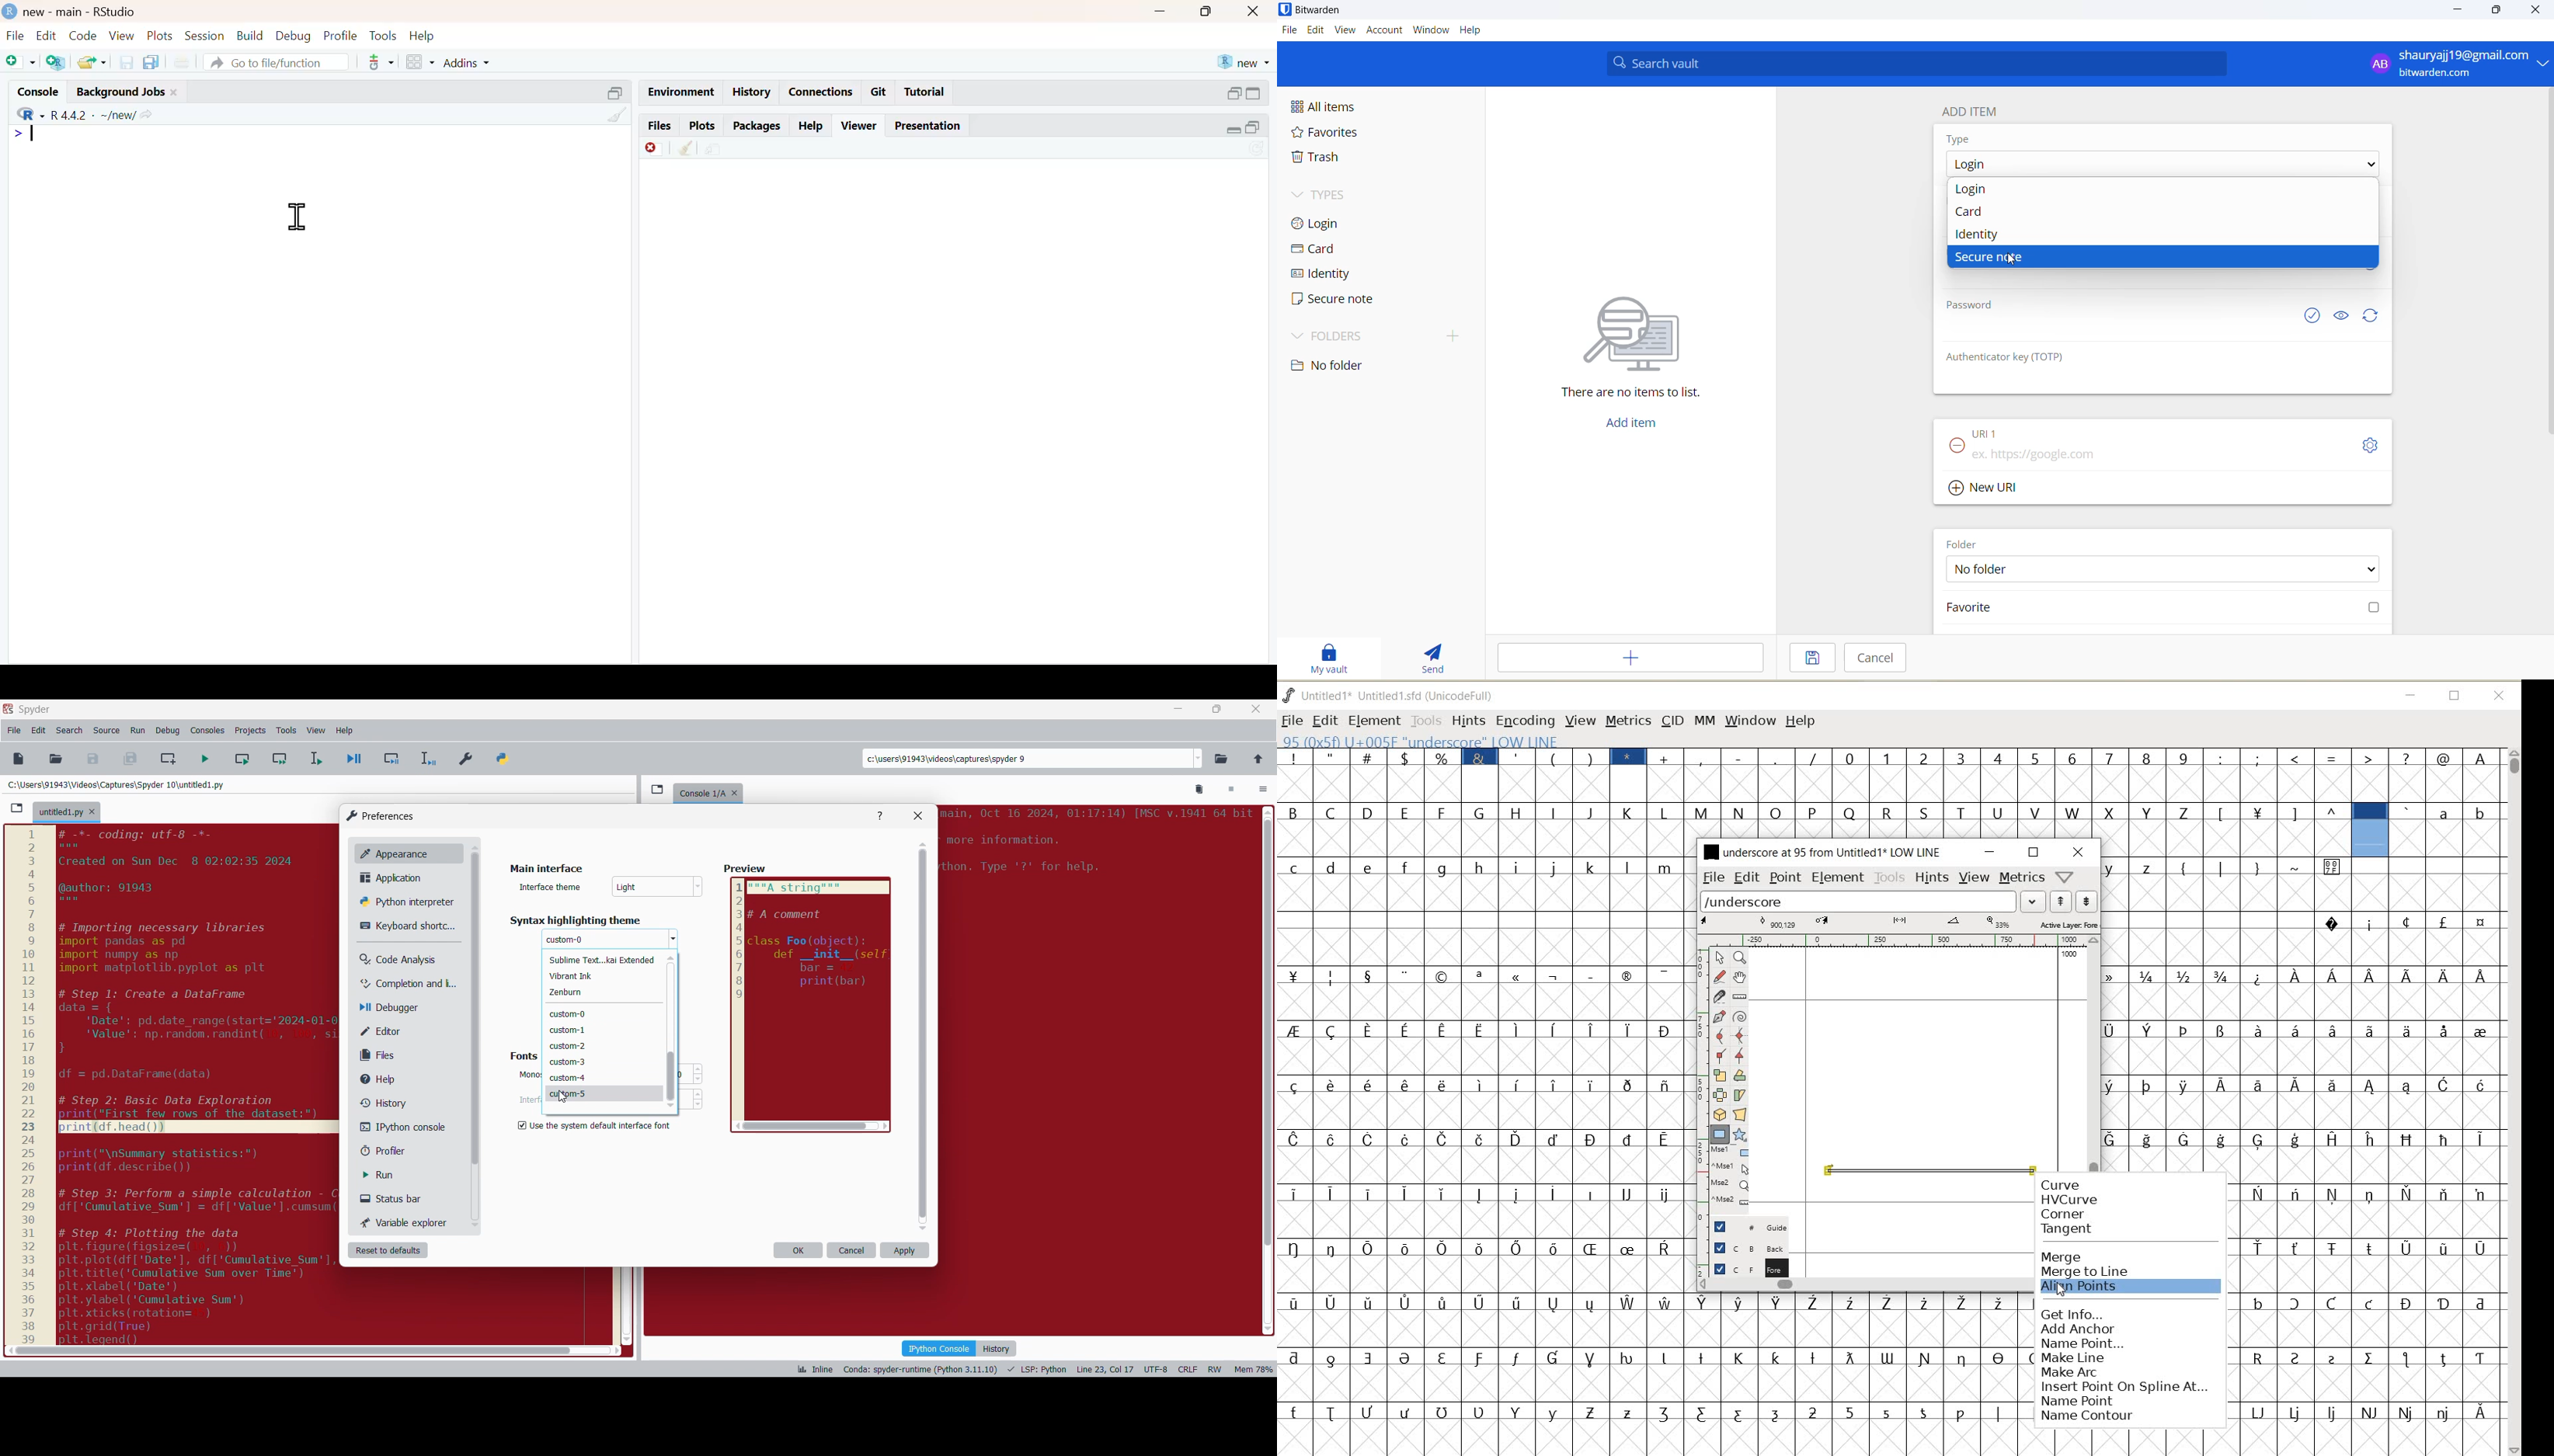 The image size is (2576, 1456). I want to click on CORNER, so click(2063, 1215).